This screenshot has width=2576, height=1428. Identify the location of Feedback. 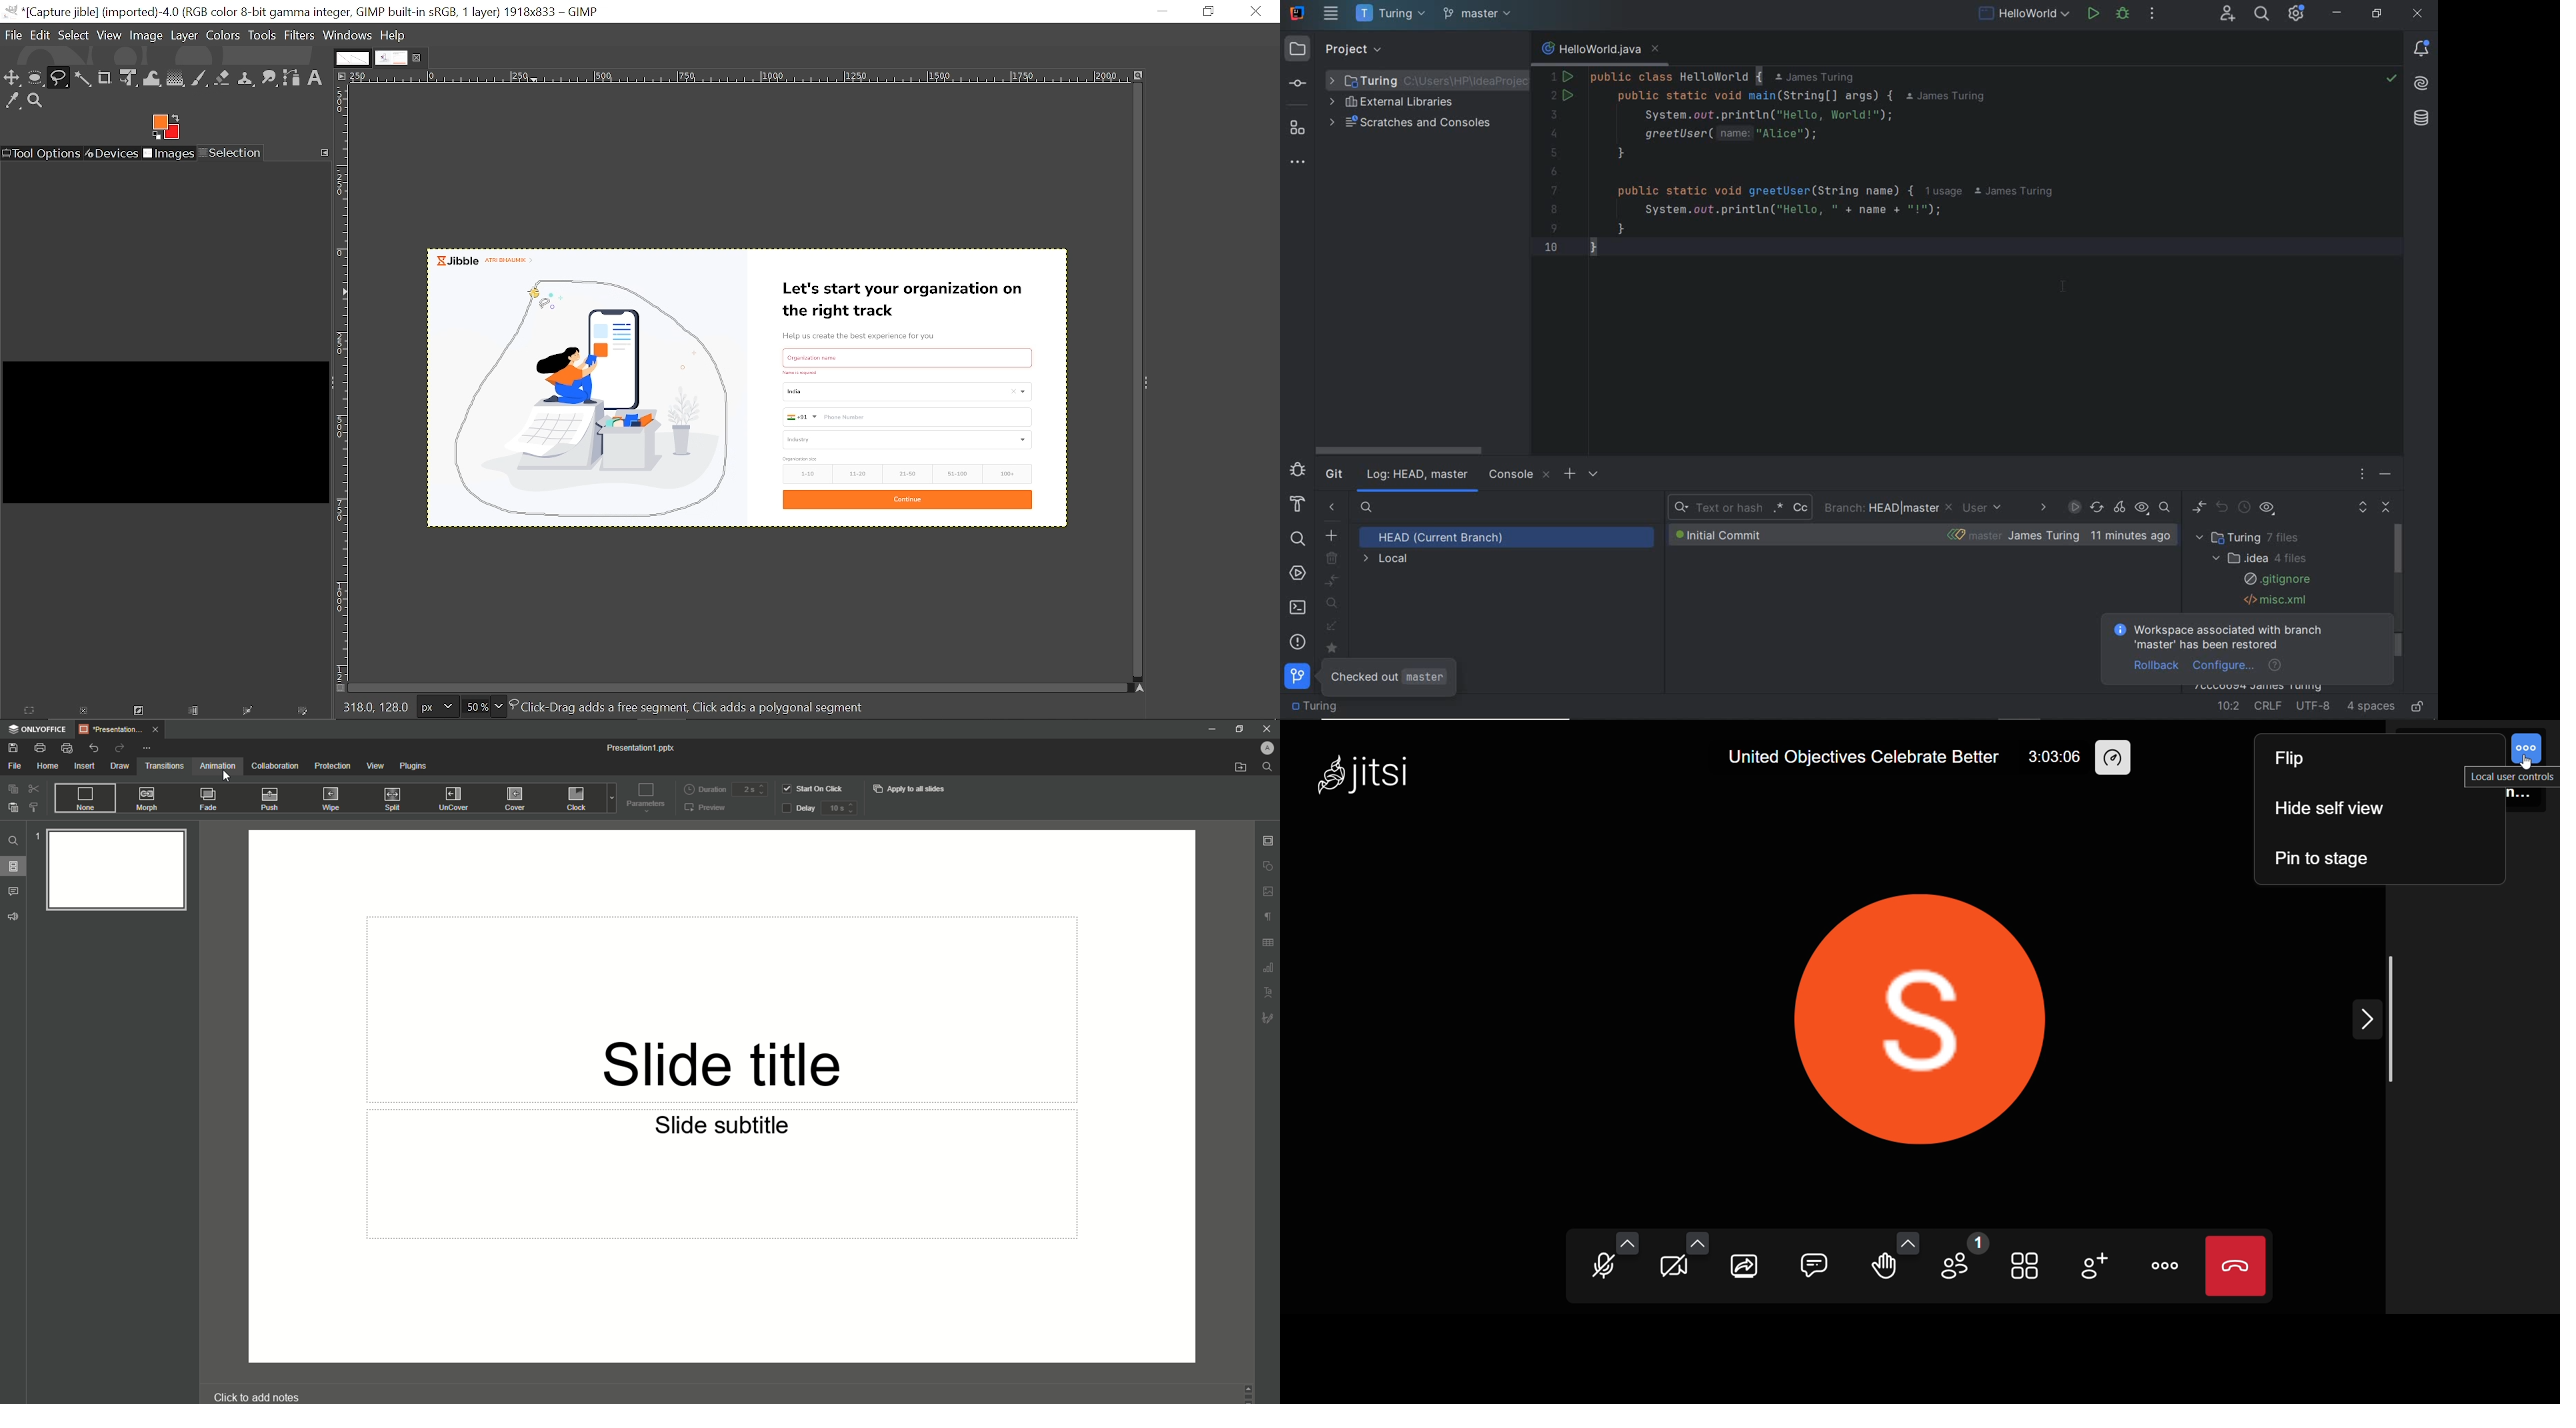
(13, 917).